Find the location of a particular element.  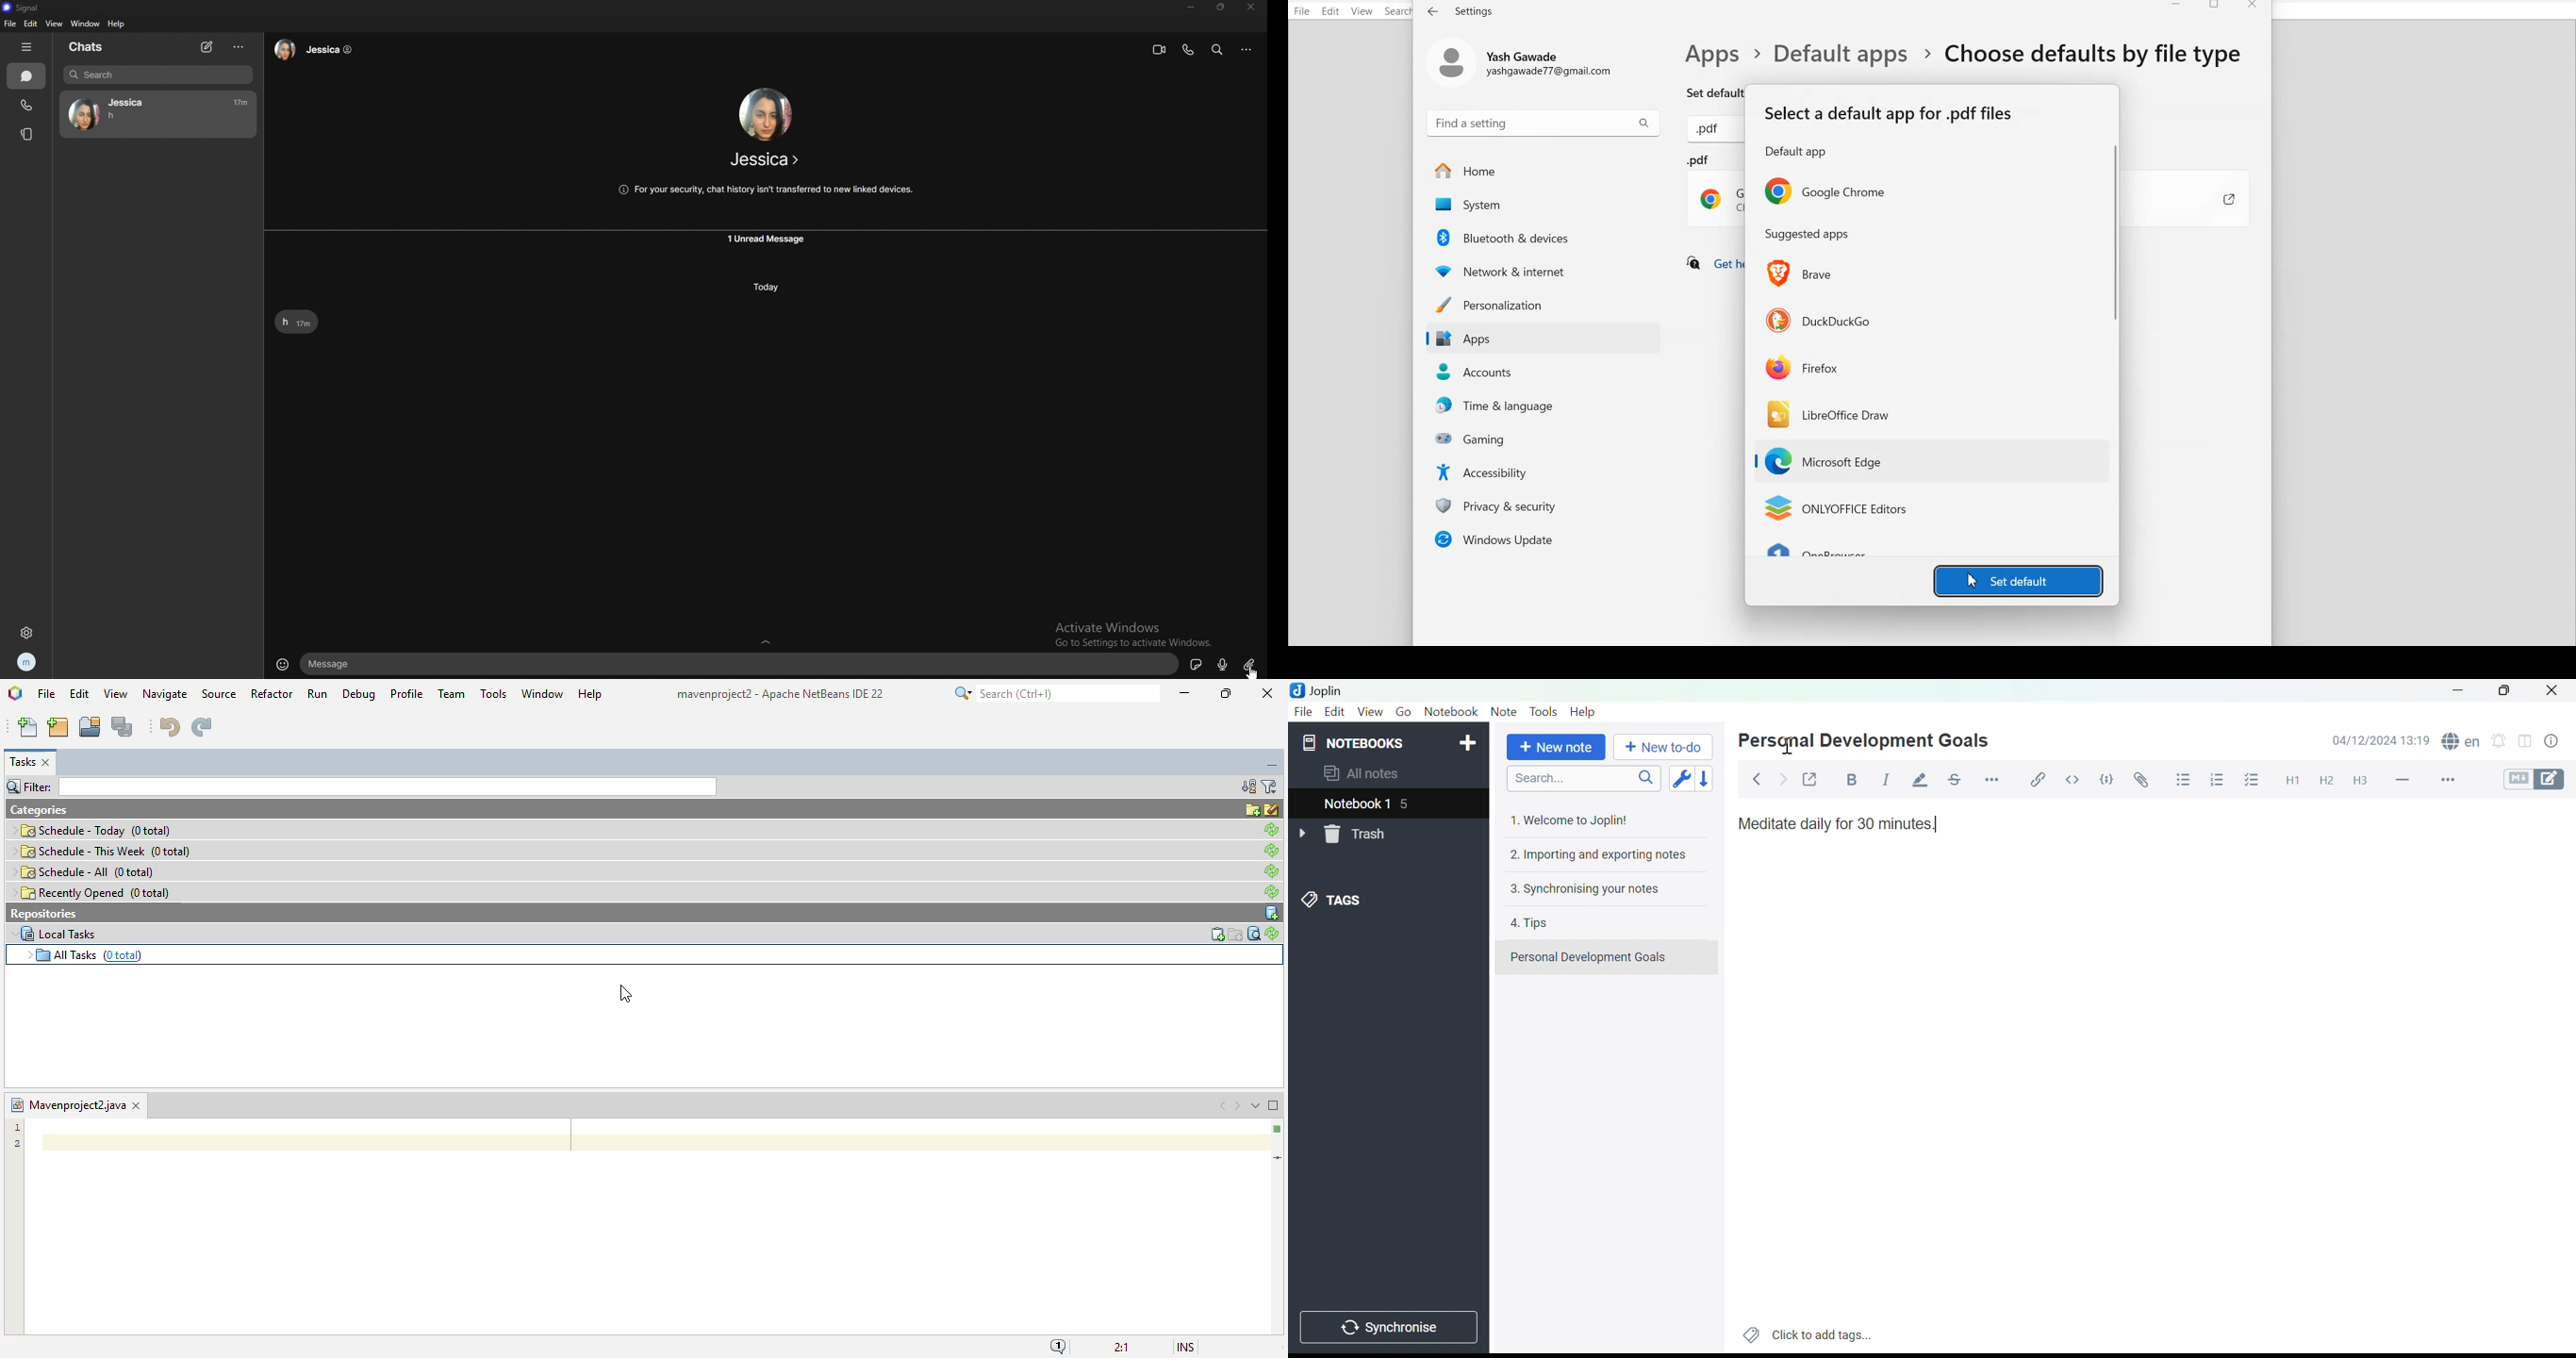

Text is located at coordinates (1807, 235).